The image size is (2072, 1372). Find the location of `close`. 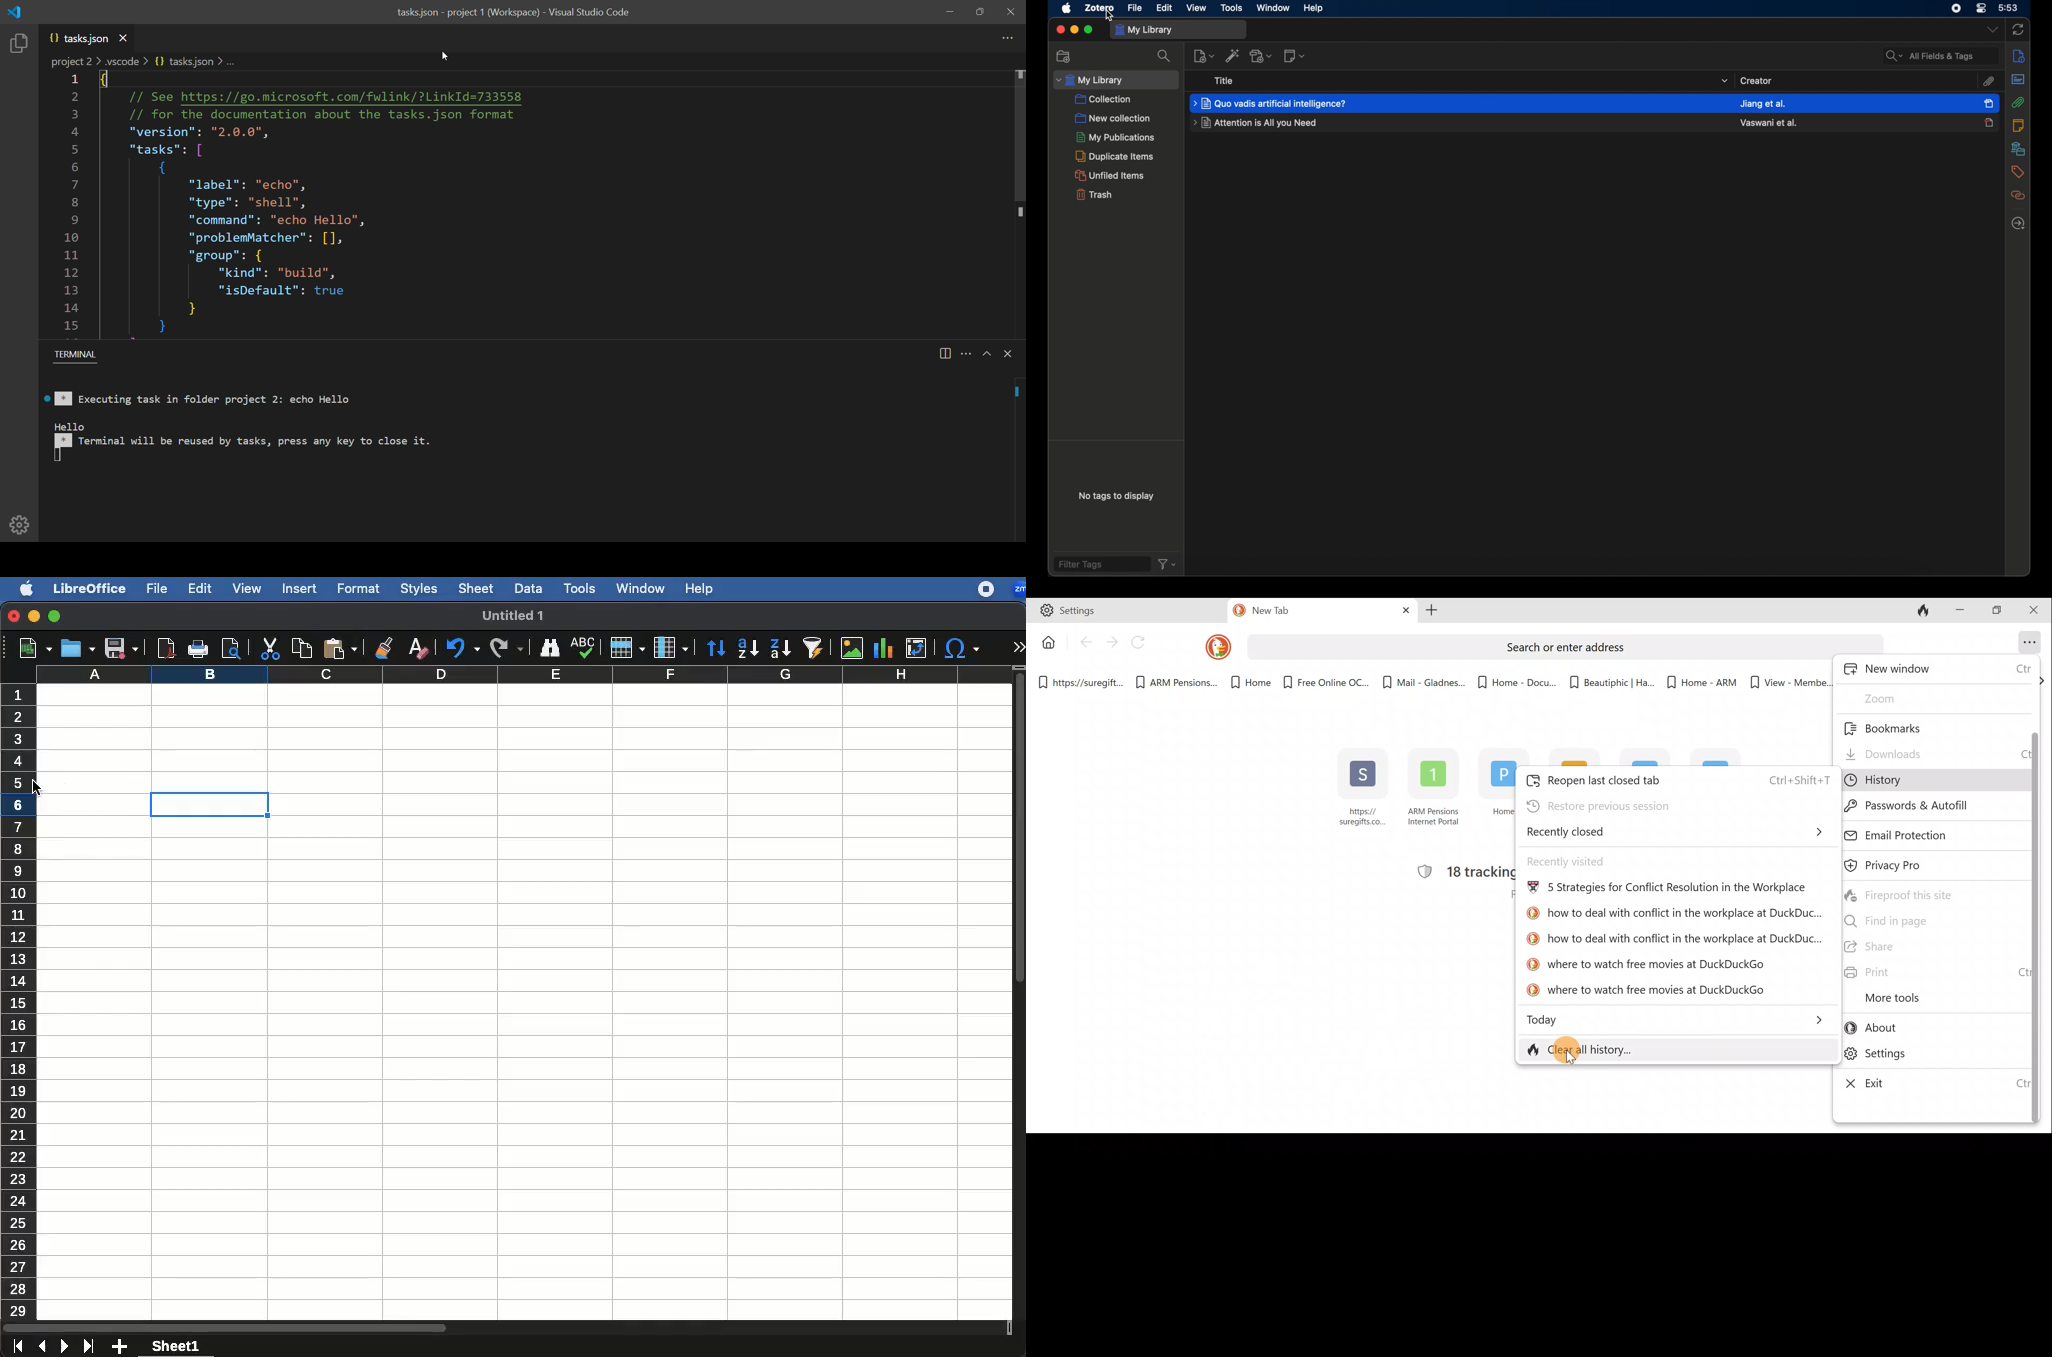

close is located at coordinates (1012, 11).